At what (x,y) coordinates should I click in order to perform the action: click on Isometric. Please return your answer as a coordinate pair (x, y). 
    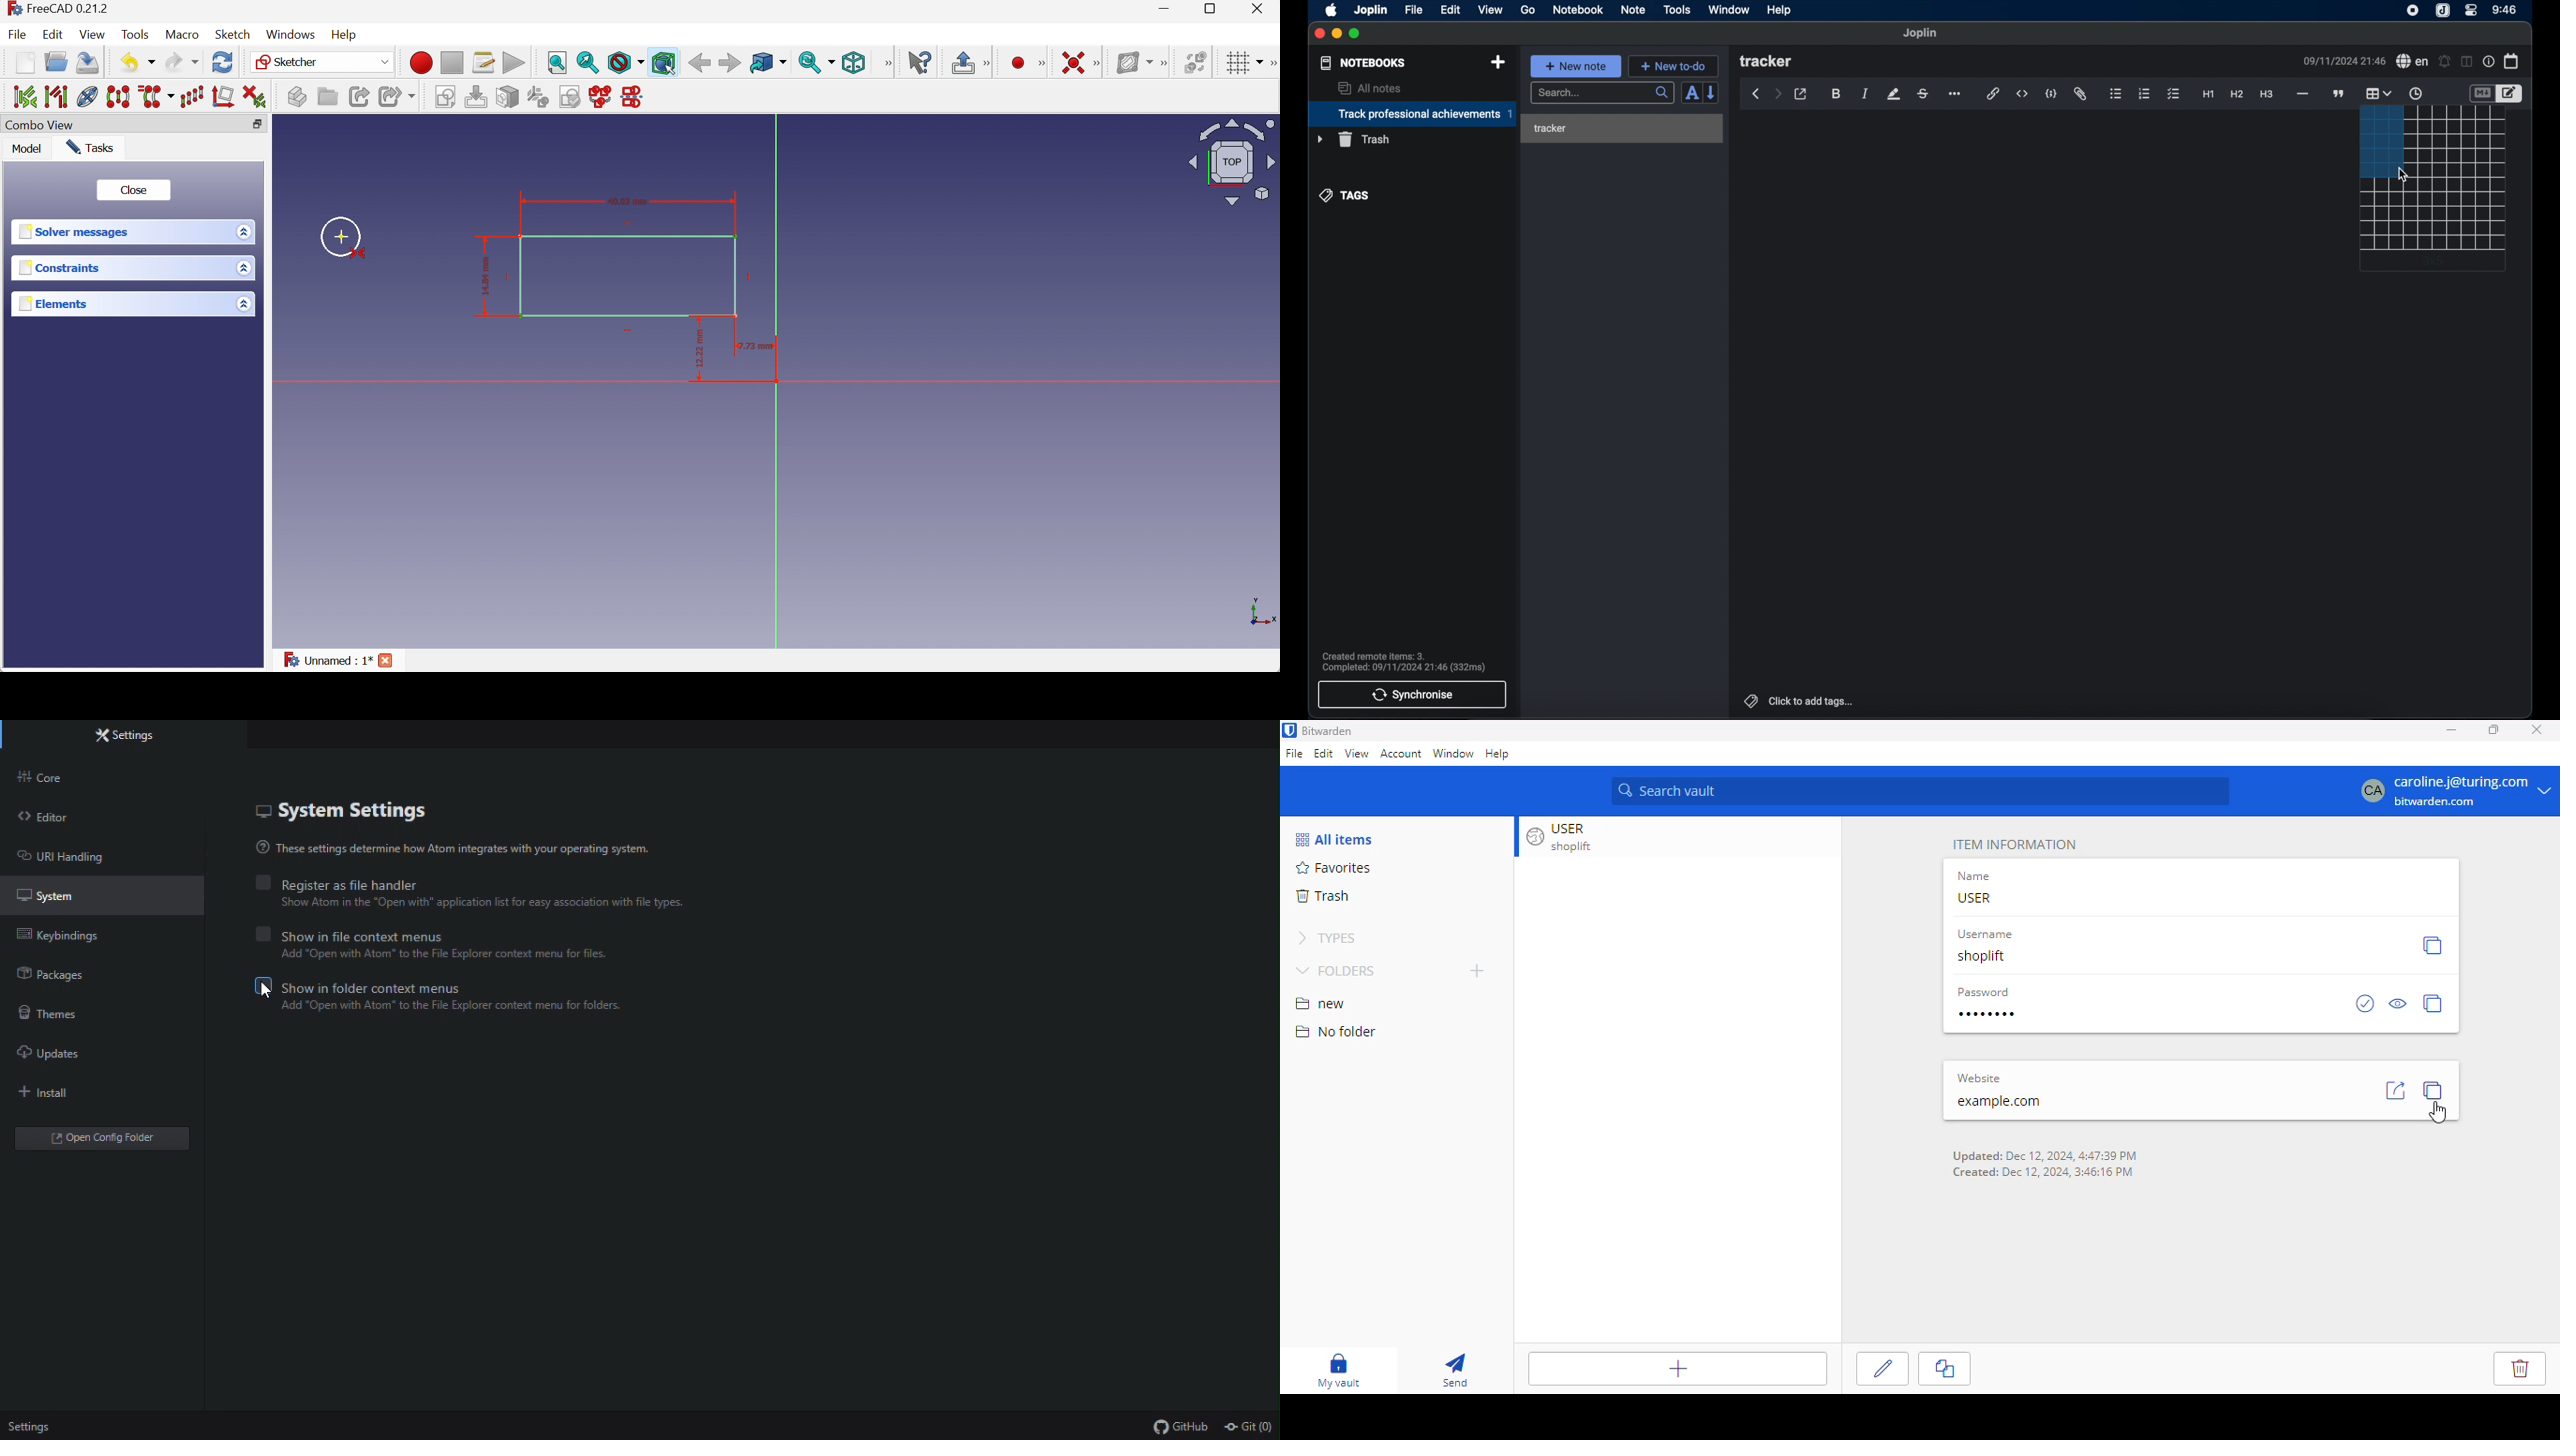
    Looking at the image, I should click on (854, 63).